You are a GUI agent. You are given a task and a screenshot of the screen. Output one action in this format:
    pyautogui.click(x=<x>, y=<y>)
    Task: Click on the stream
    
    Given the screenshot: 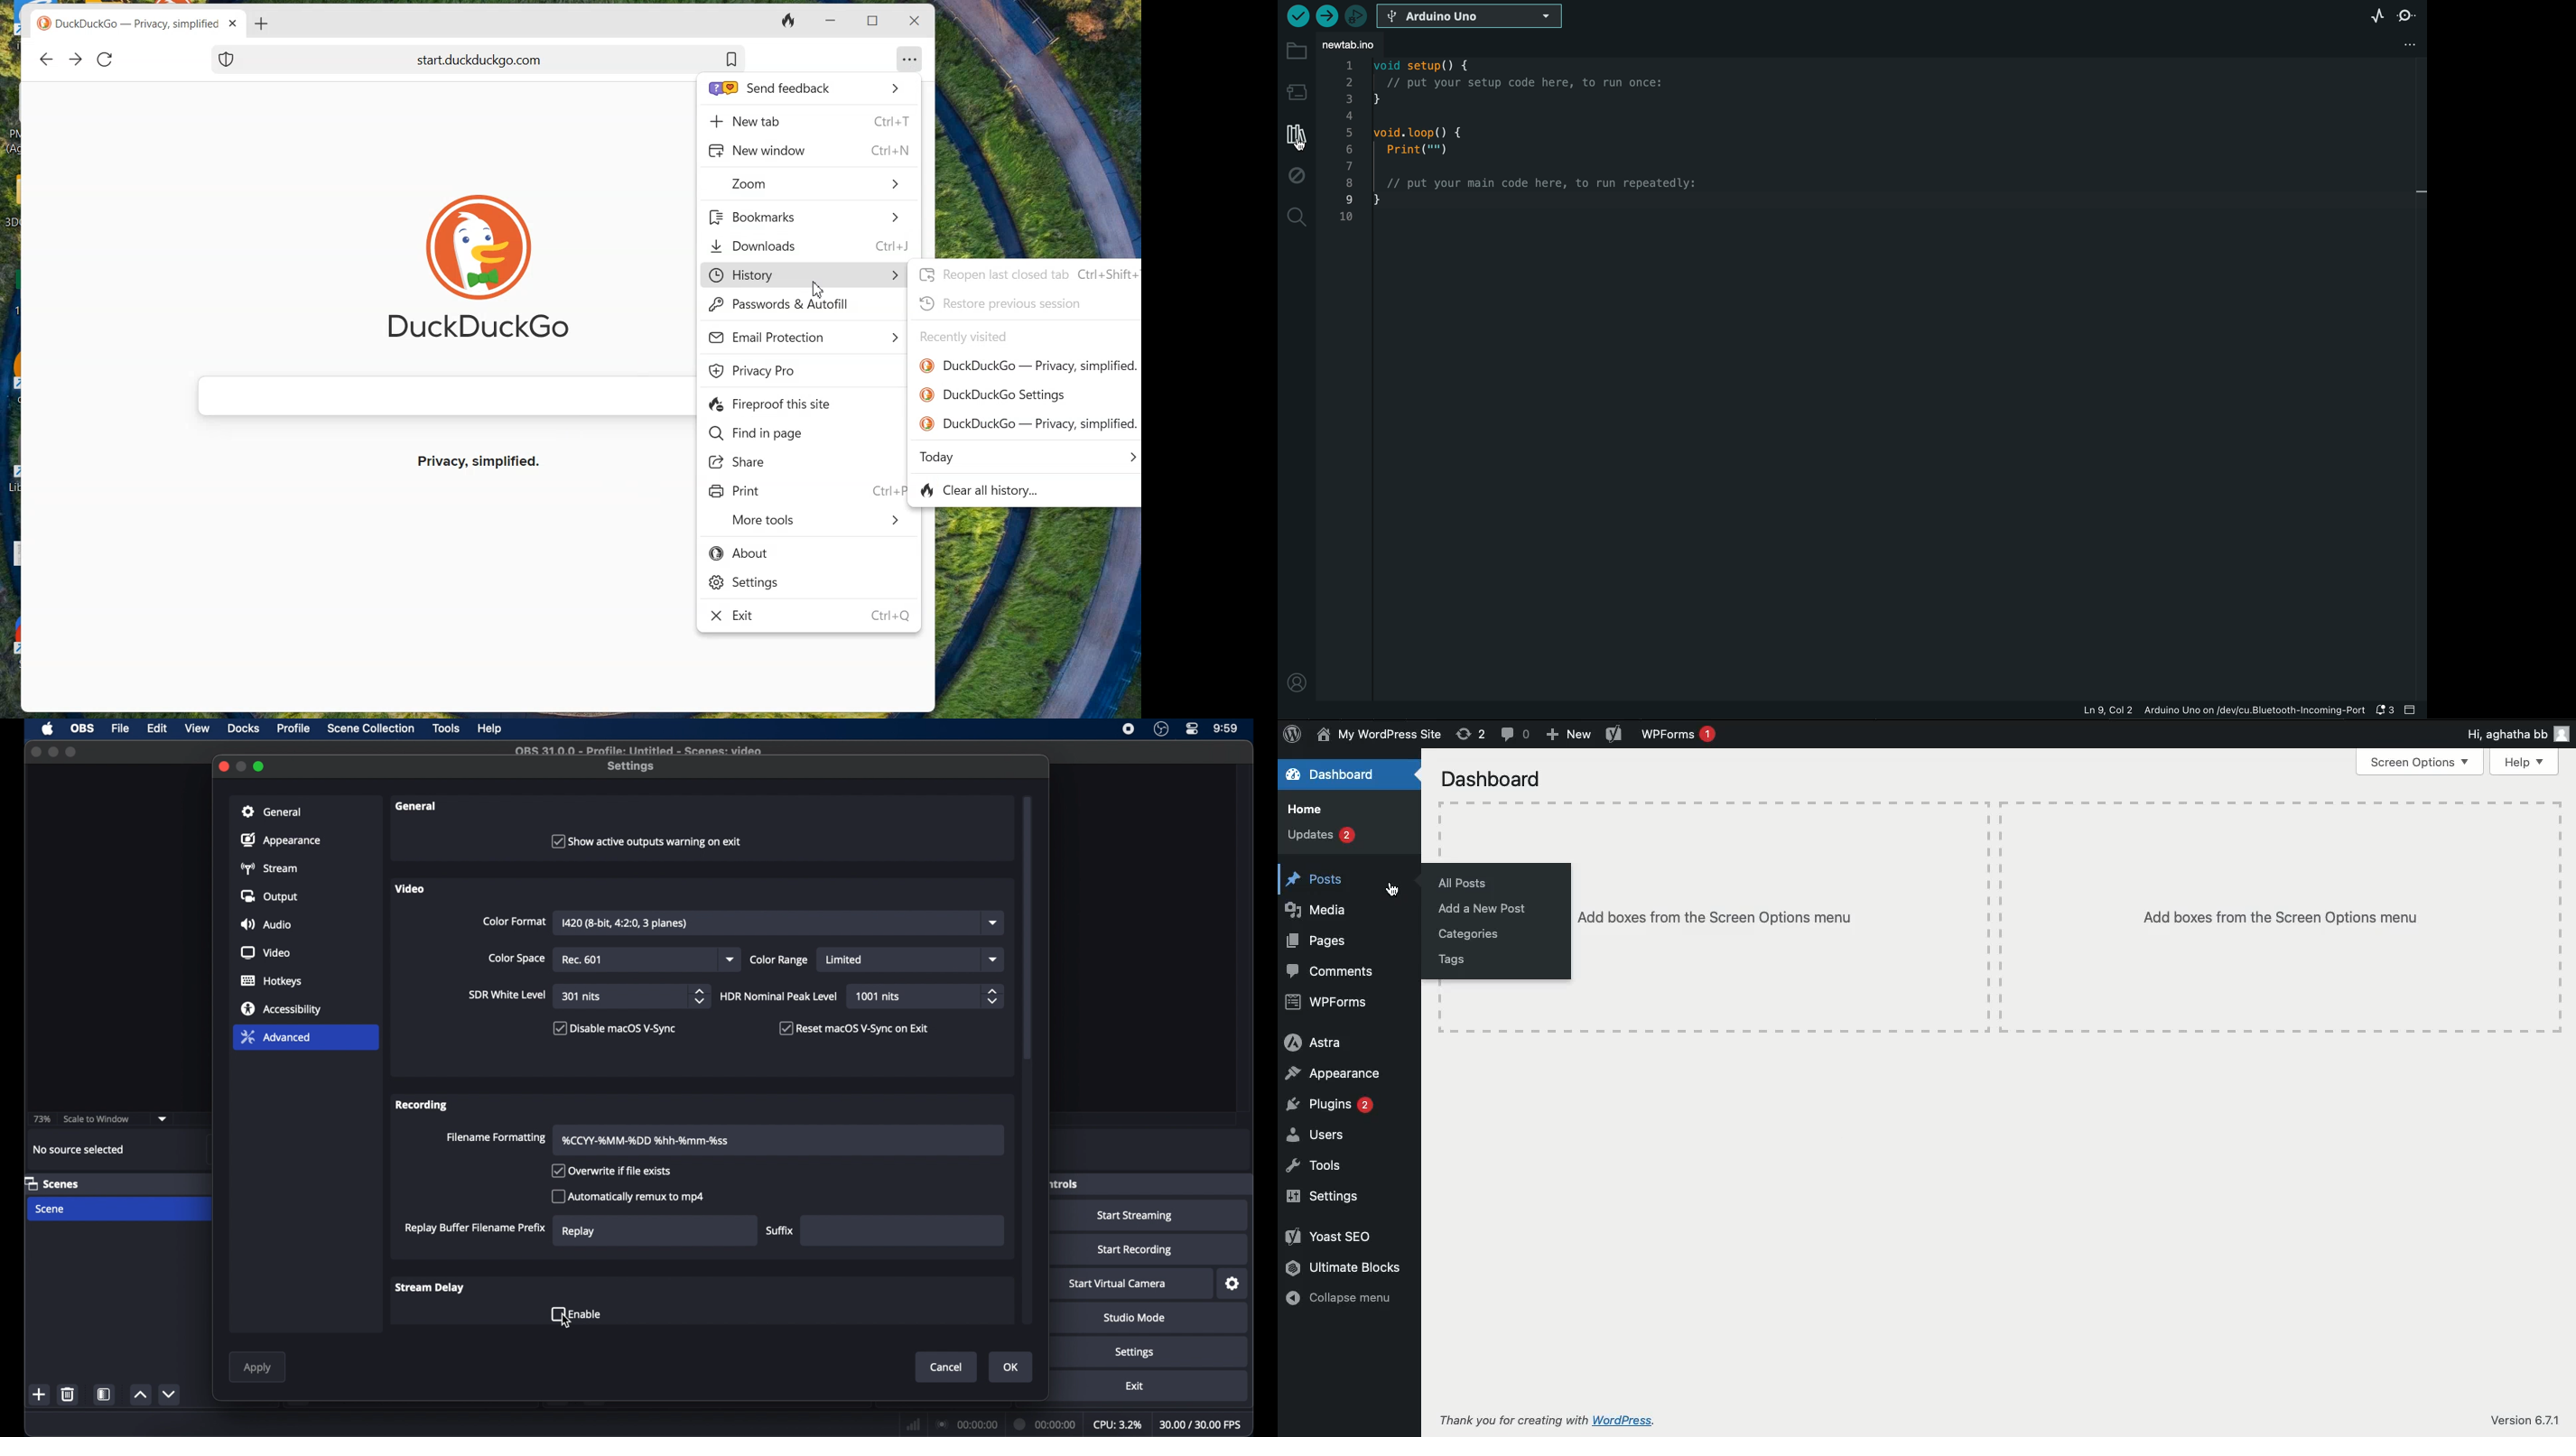 What is the action you would take?
    pyautogui.click(x=272, y=869)
    